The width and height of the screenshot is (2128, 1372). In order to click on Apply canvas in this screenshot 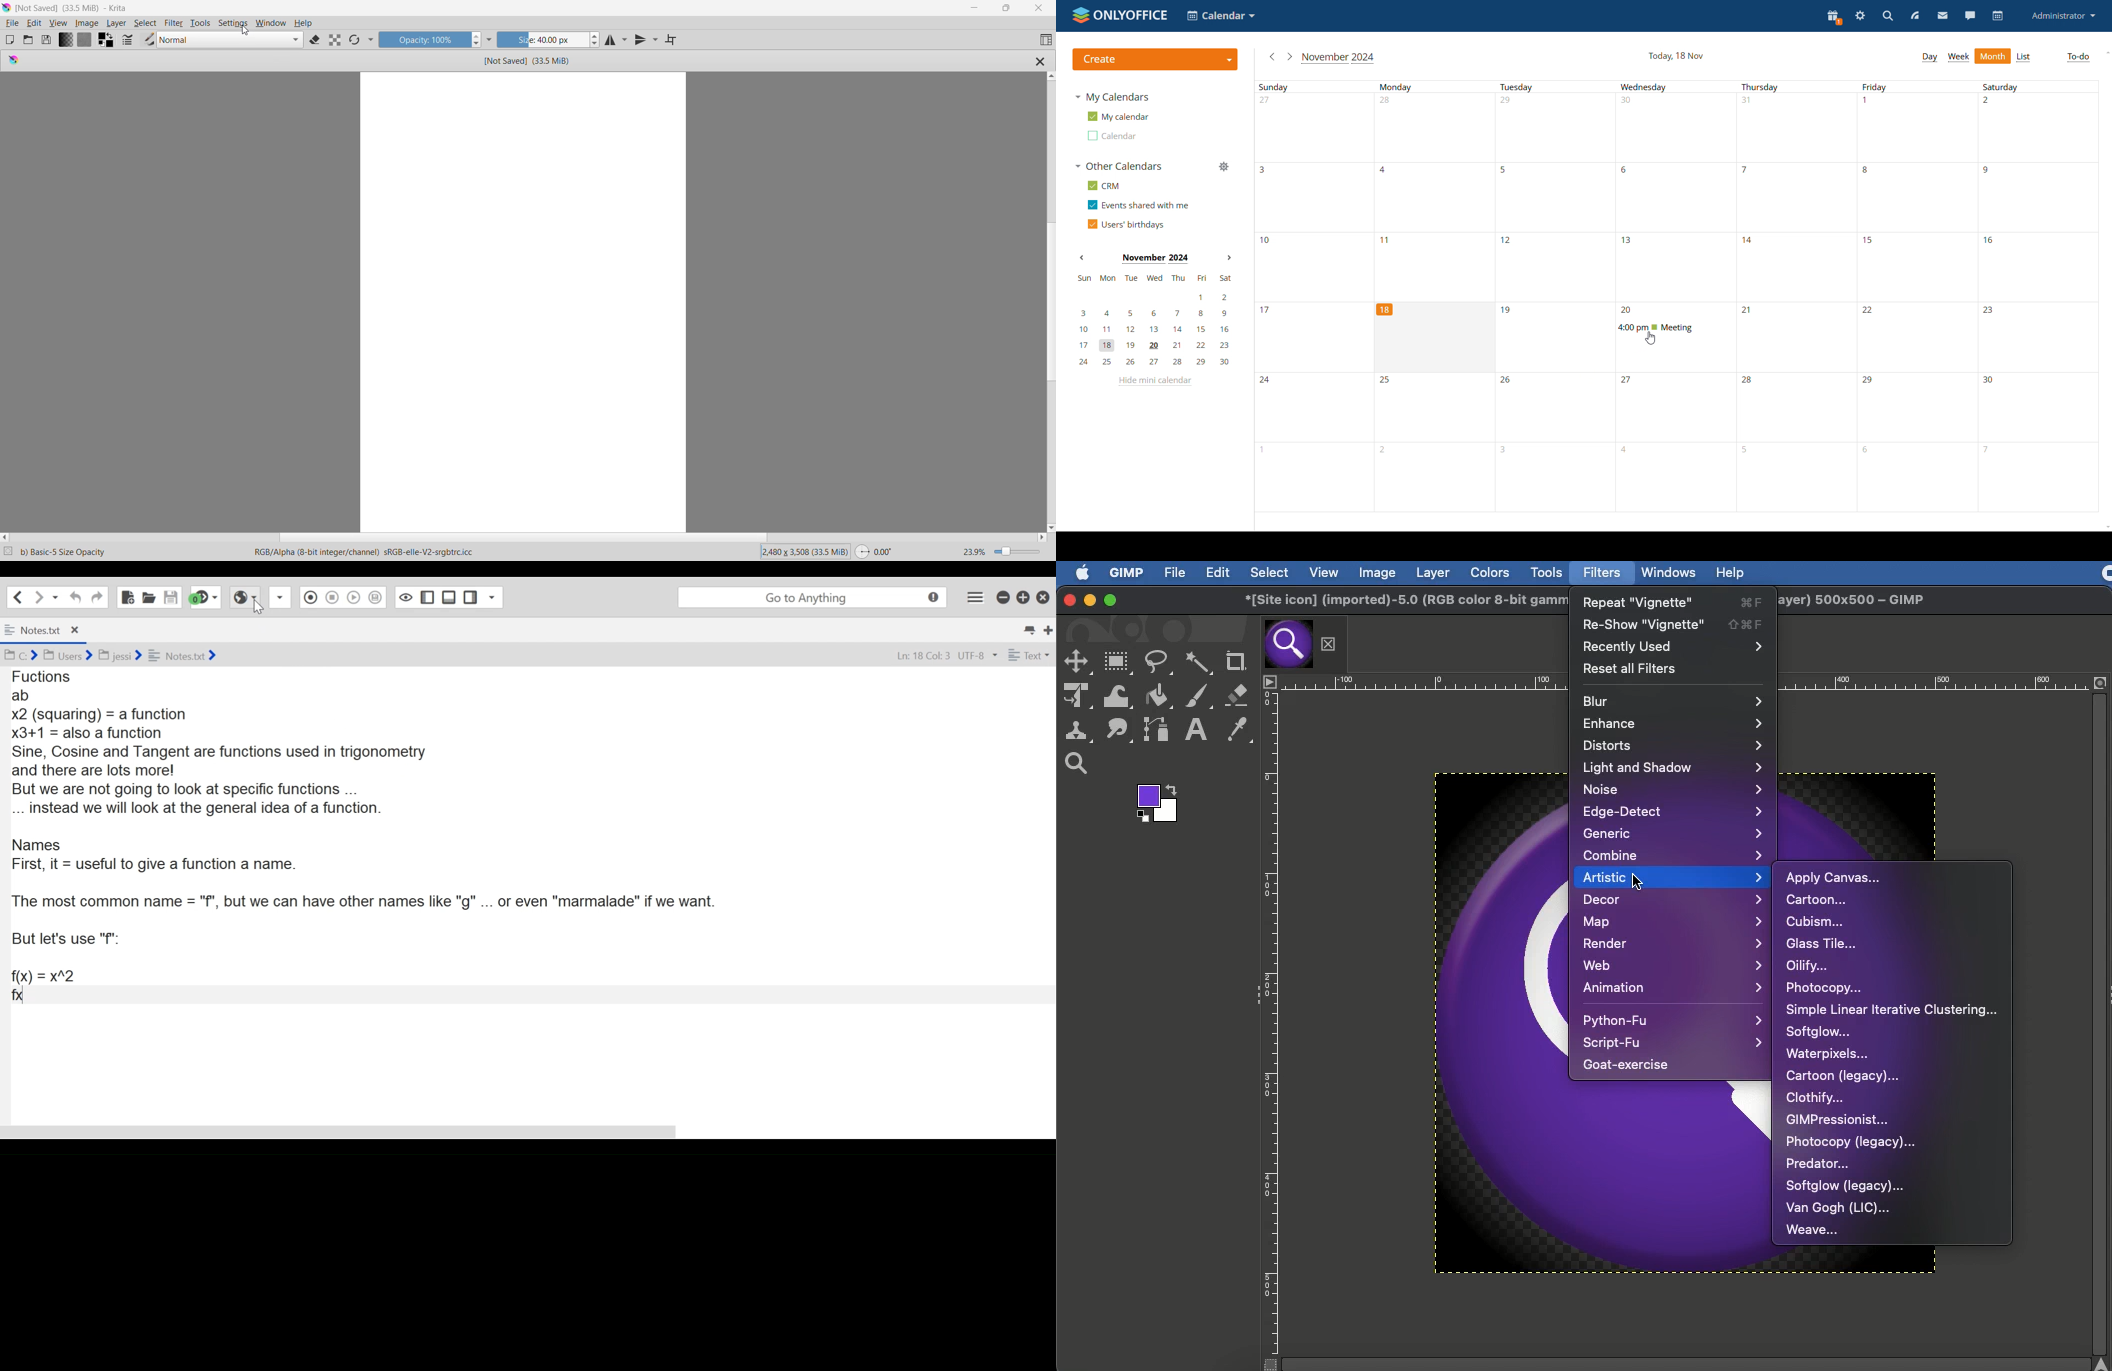, I will do `click(1834, 877)`.